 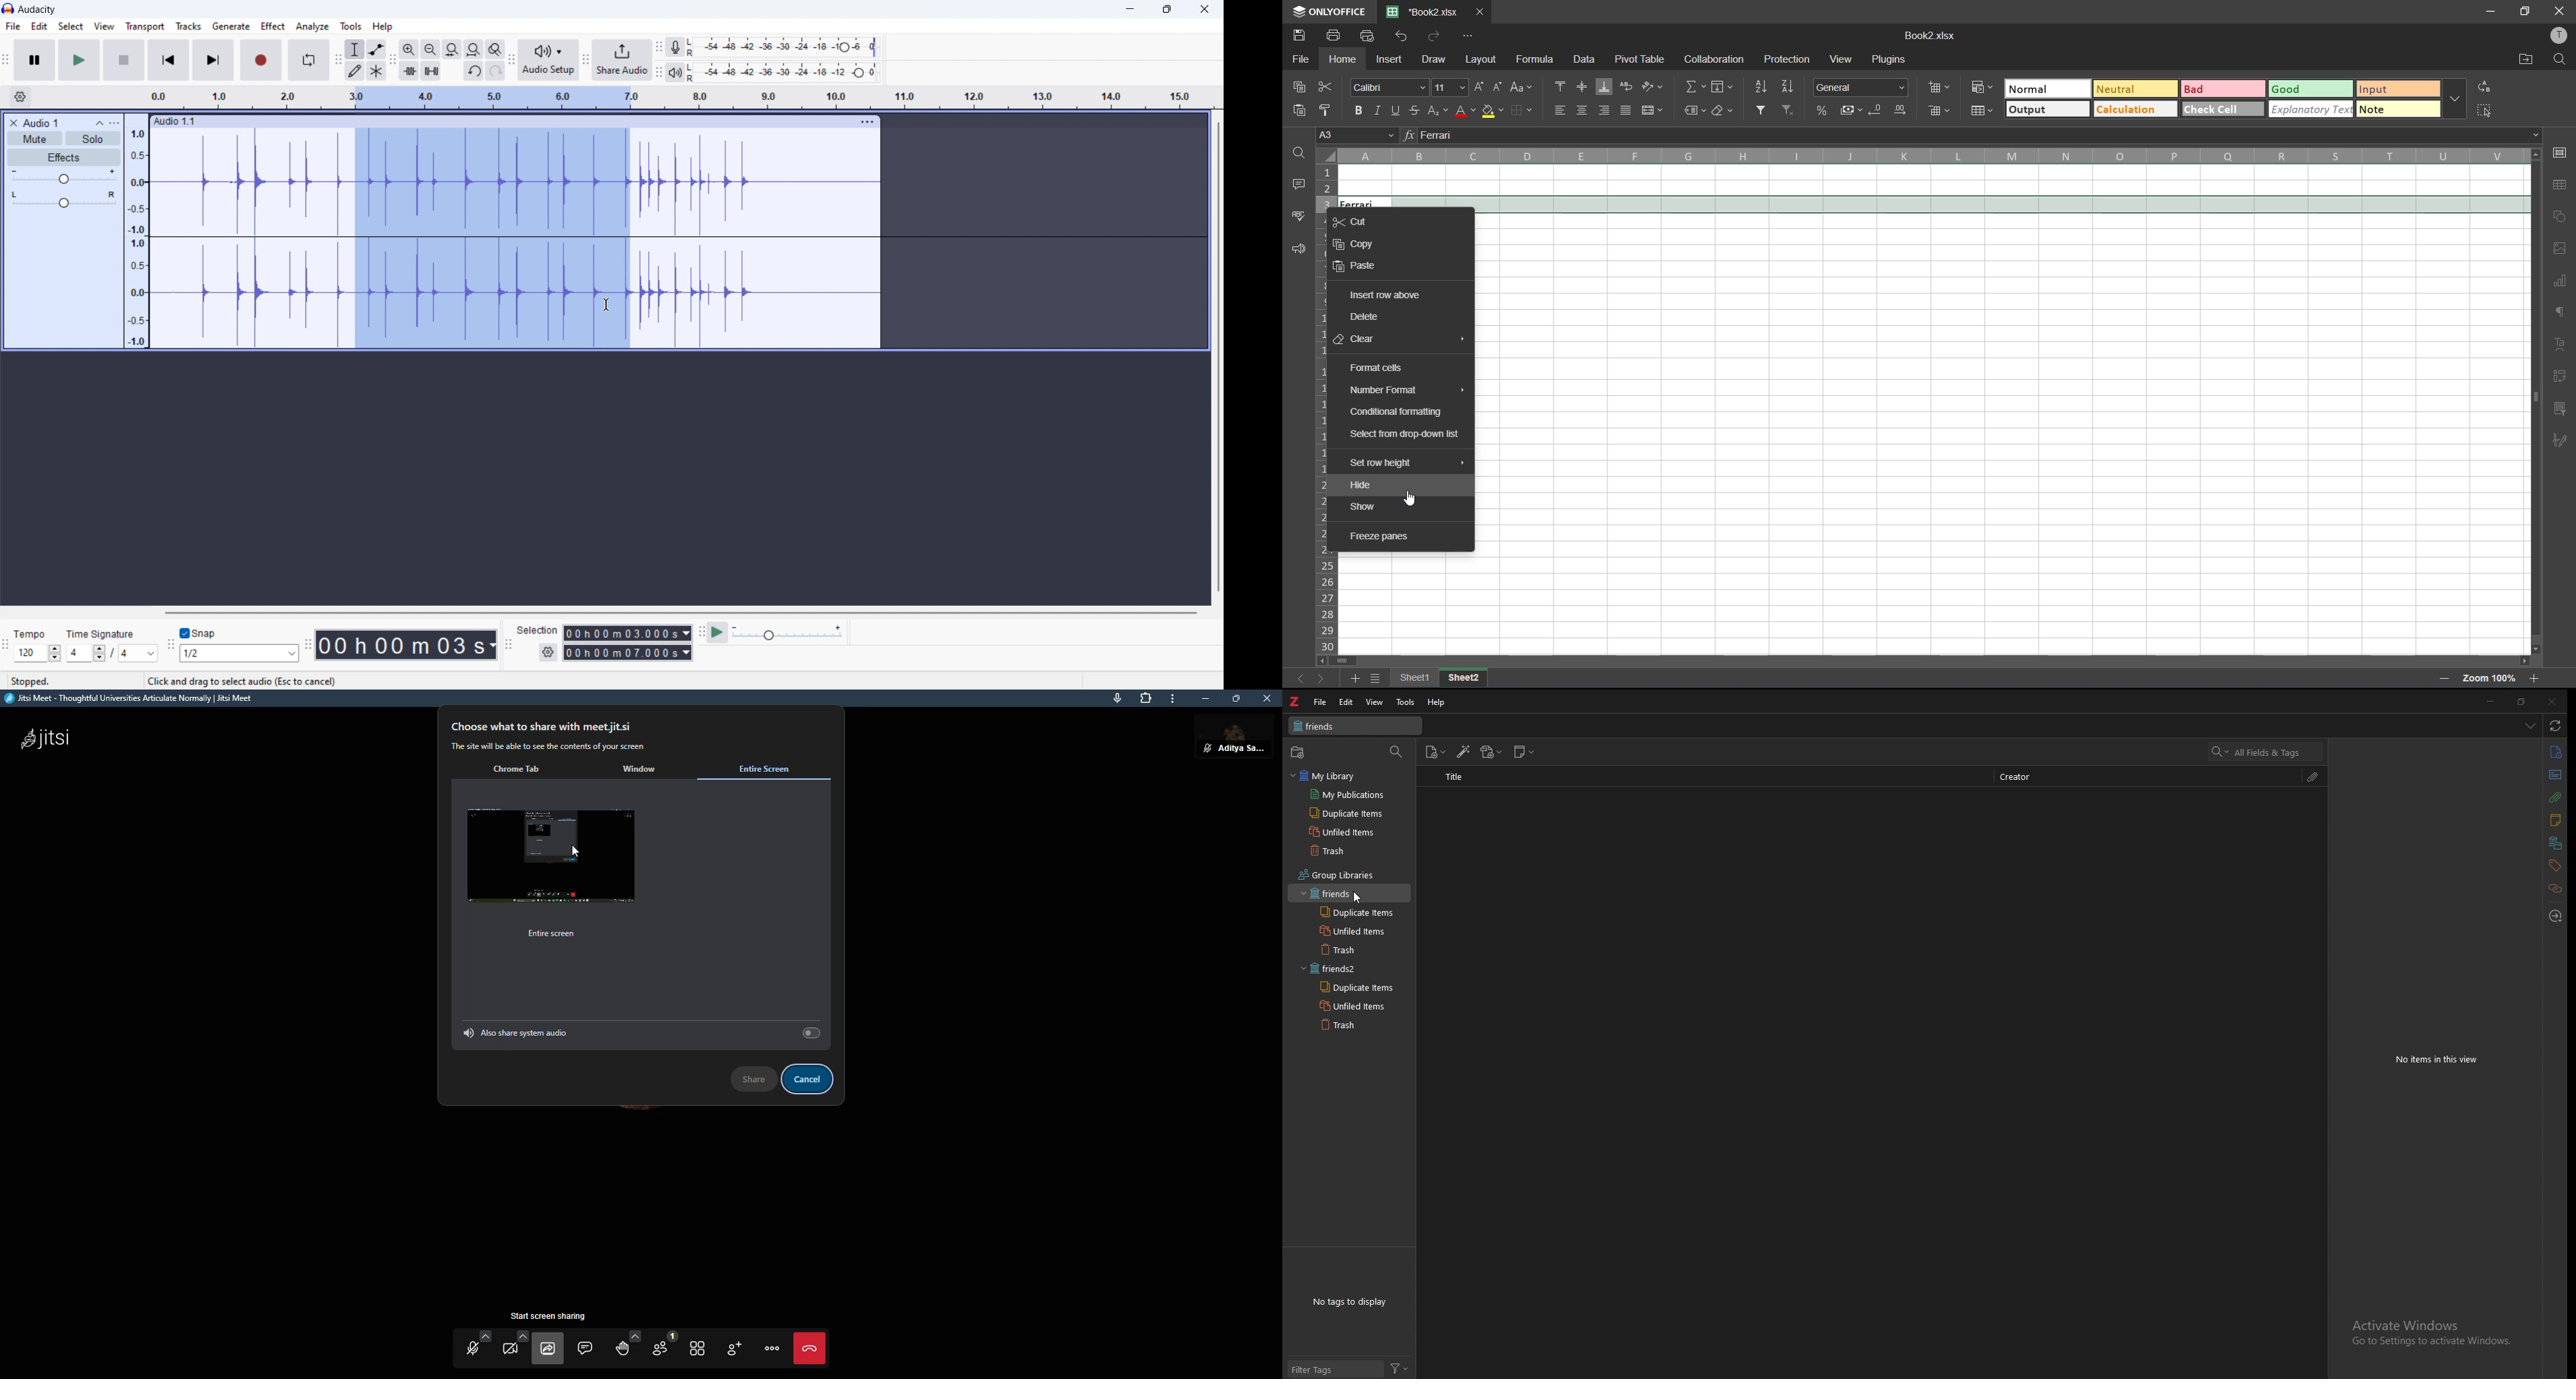 I want to click on minimize, so click(x=2489, y=702).